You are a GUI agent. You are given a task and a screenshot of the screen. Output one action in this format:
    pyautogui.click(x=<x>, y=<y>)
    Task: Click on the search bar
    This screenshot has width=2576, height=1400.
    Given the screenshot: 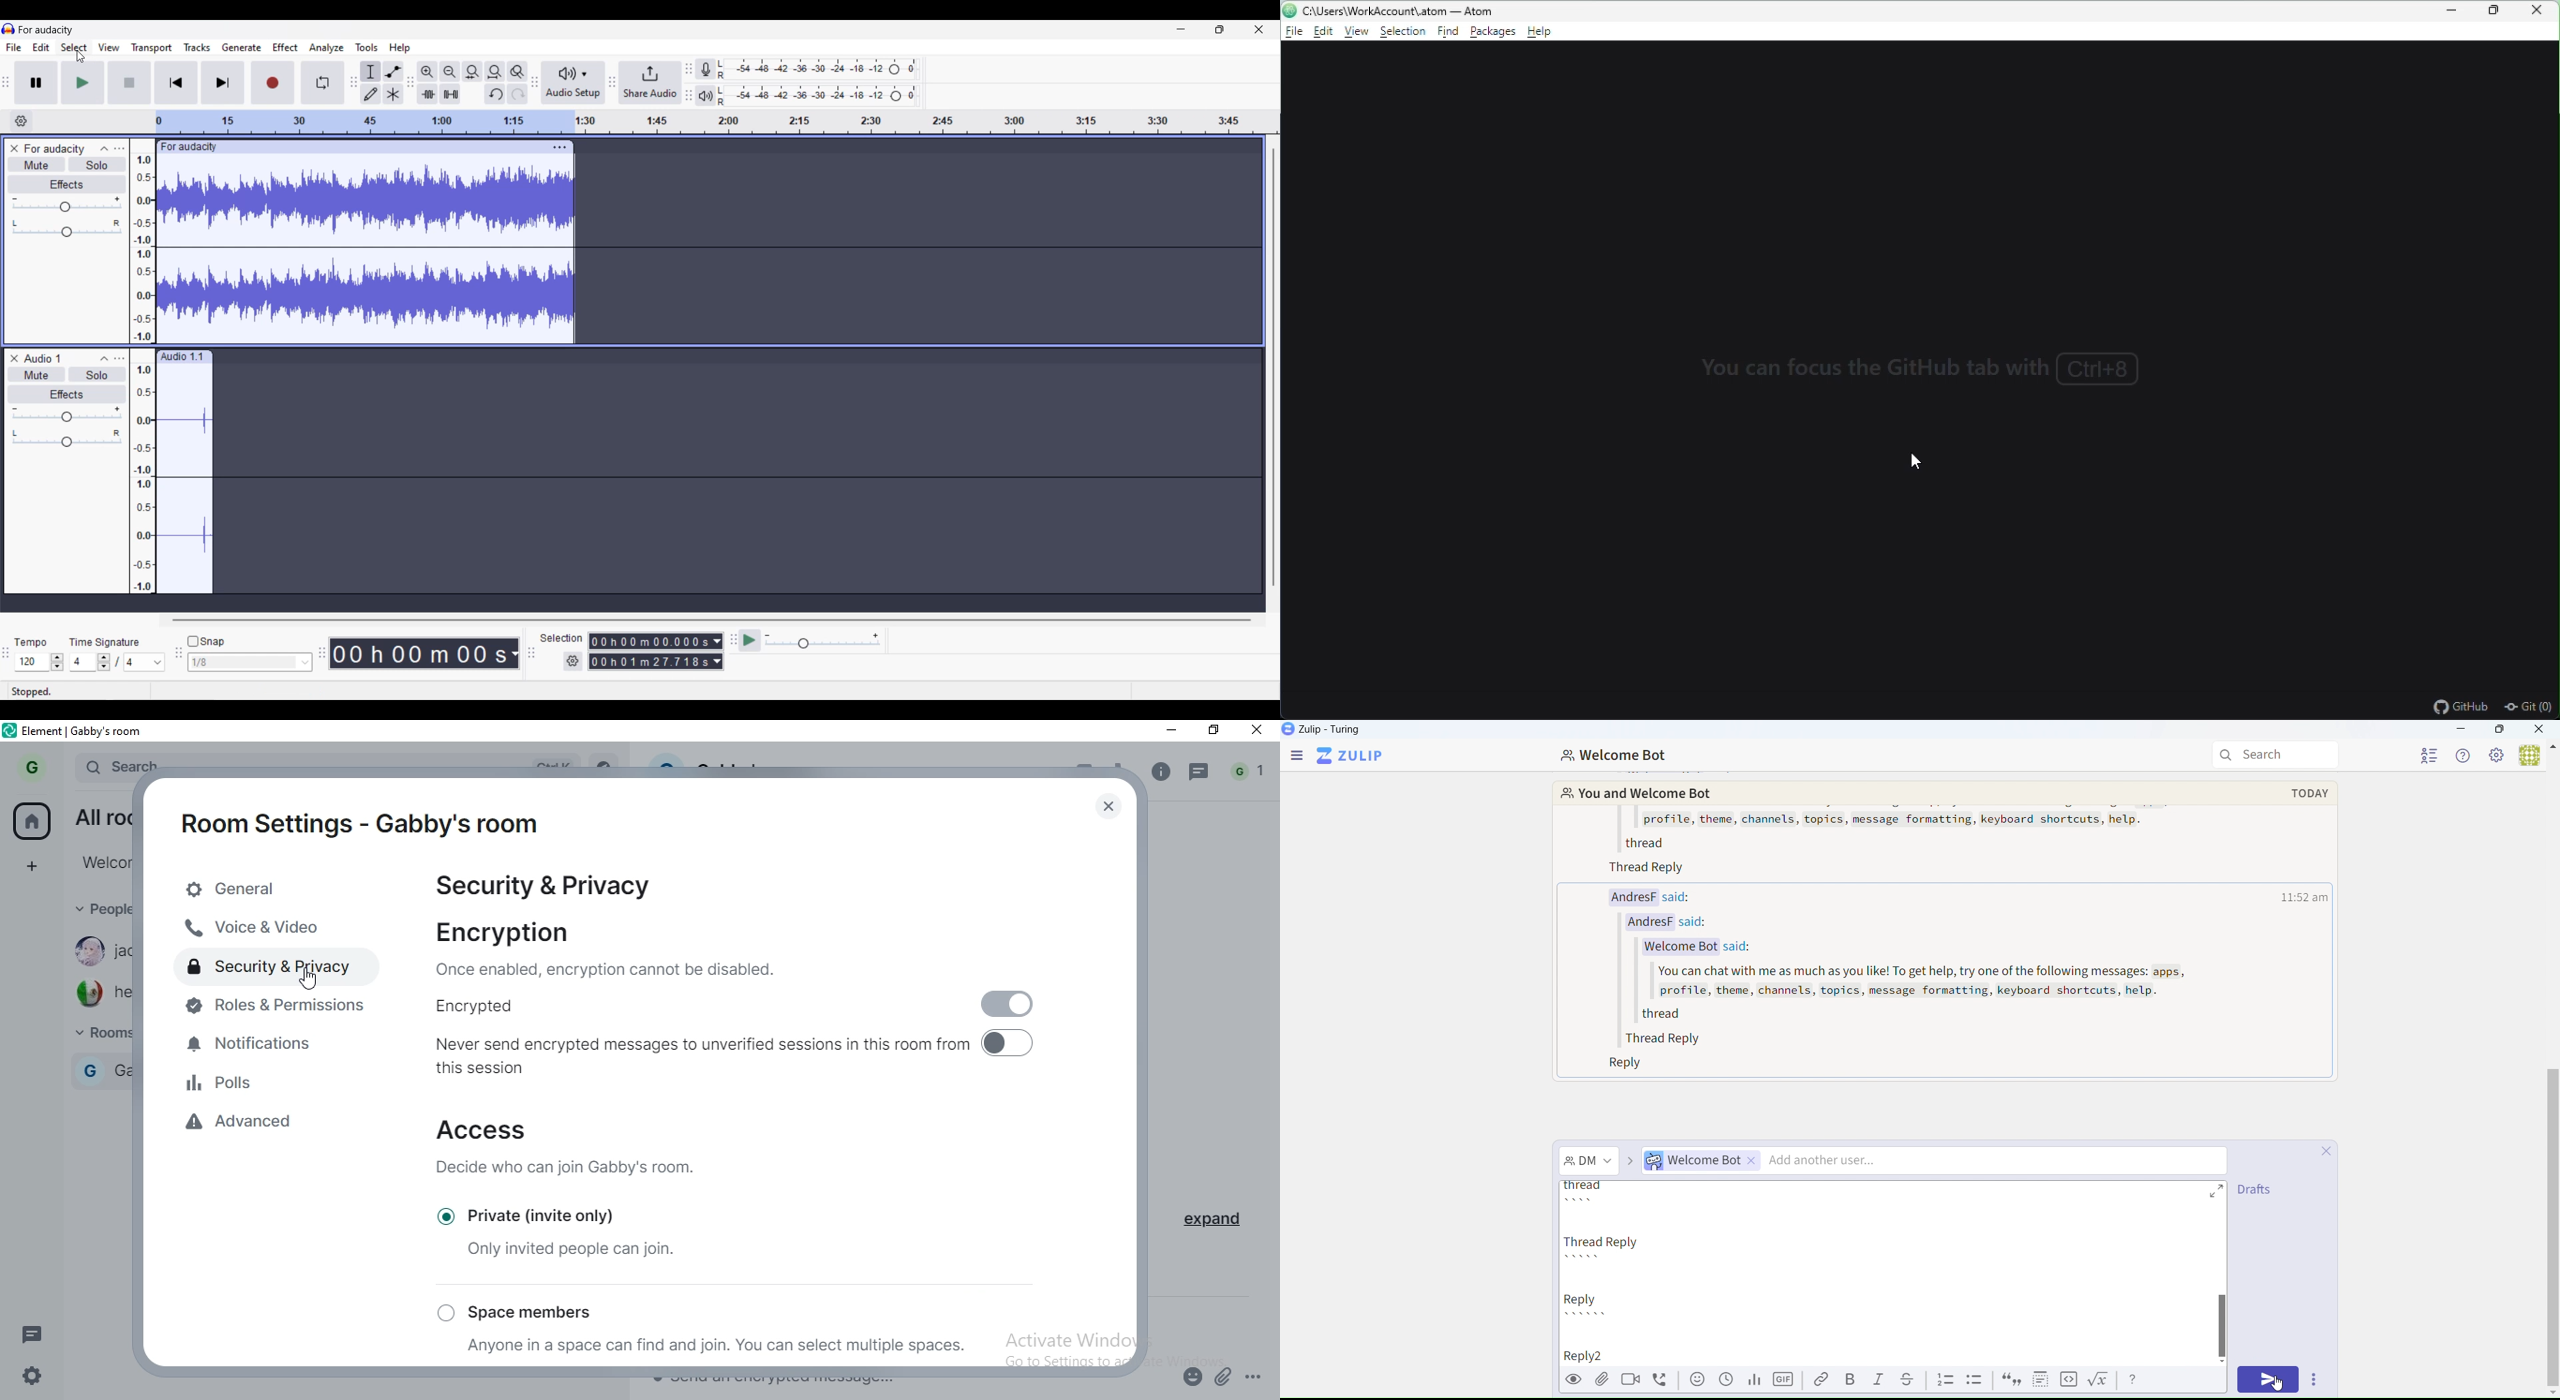 What is the action you would take?
    pyautogui.click(x=120, y=762)
    